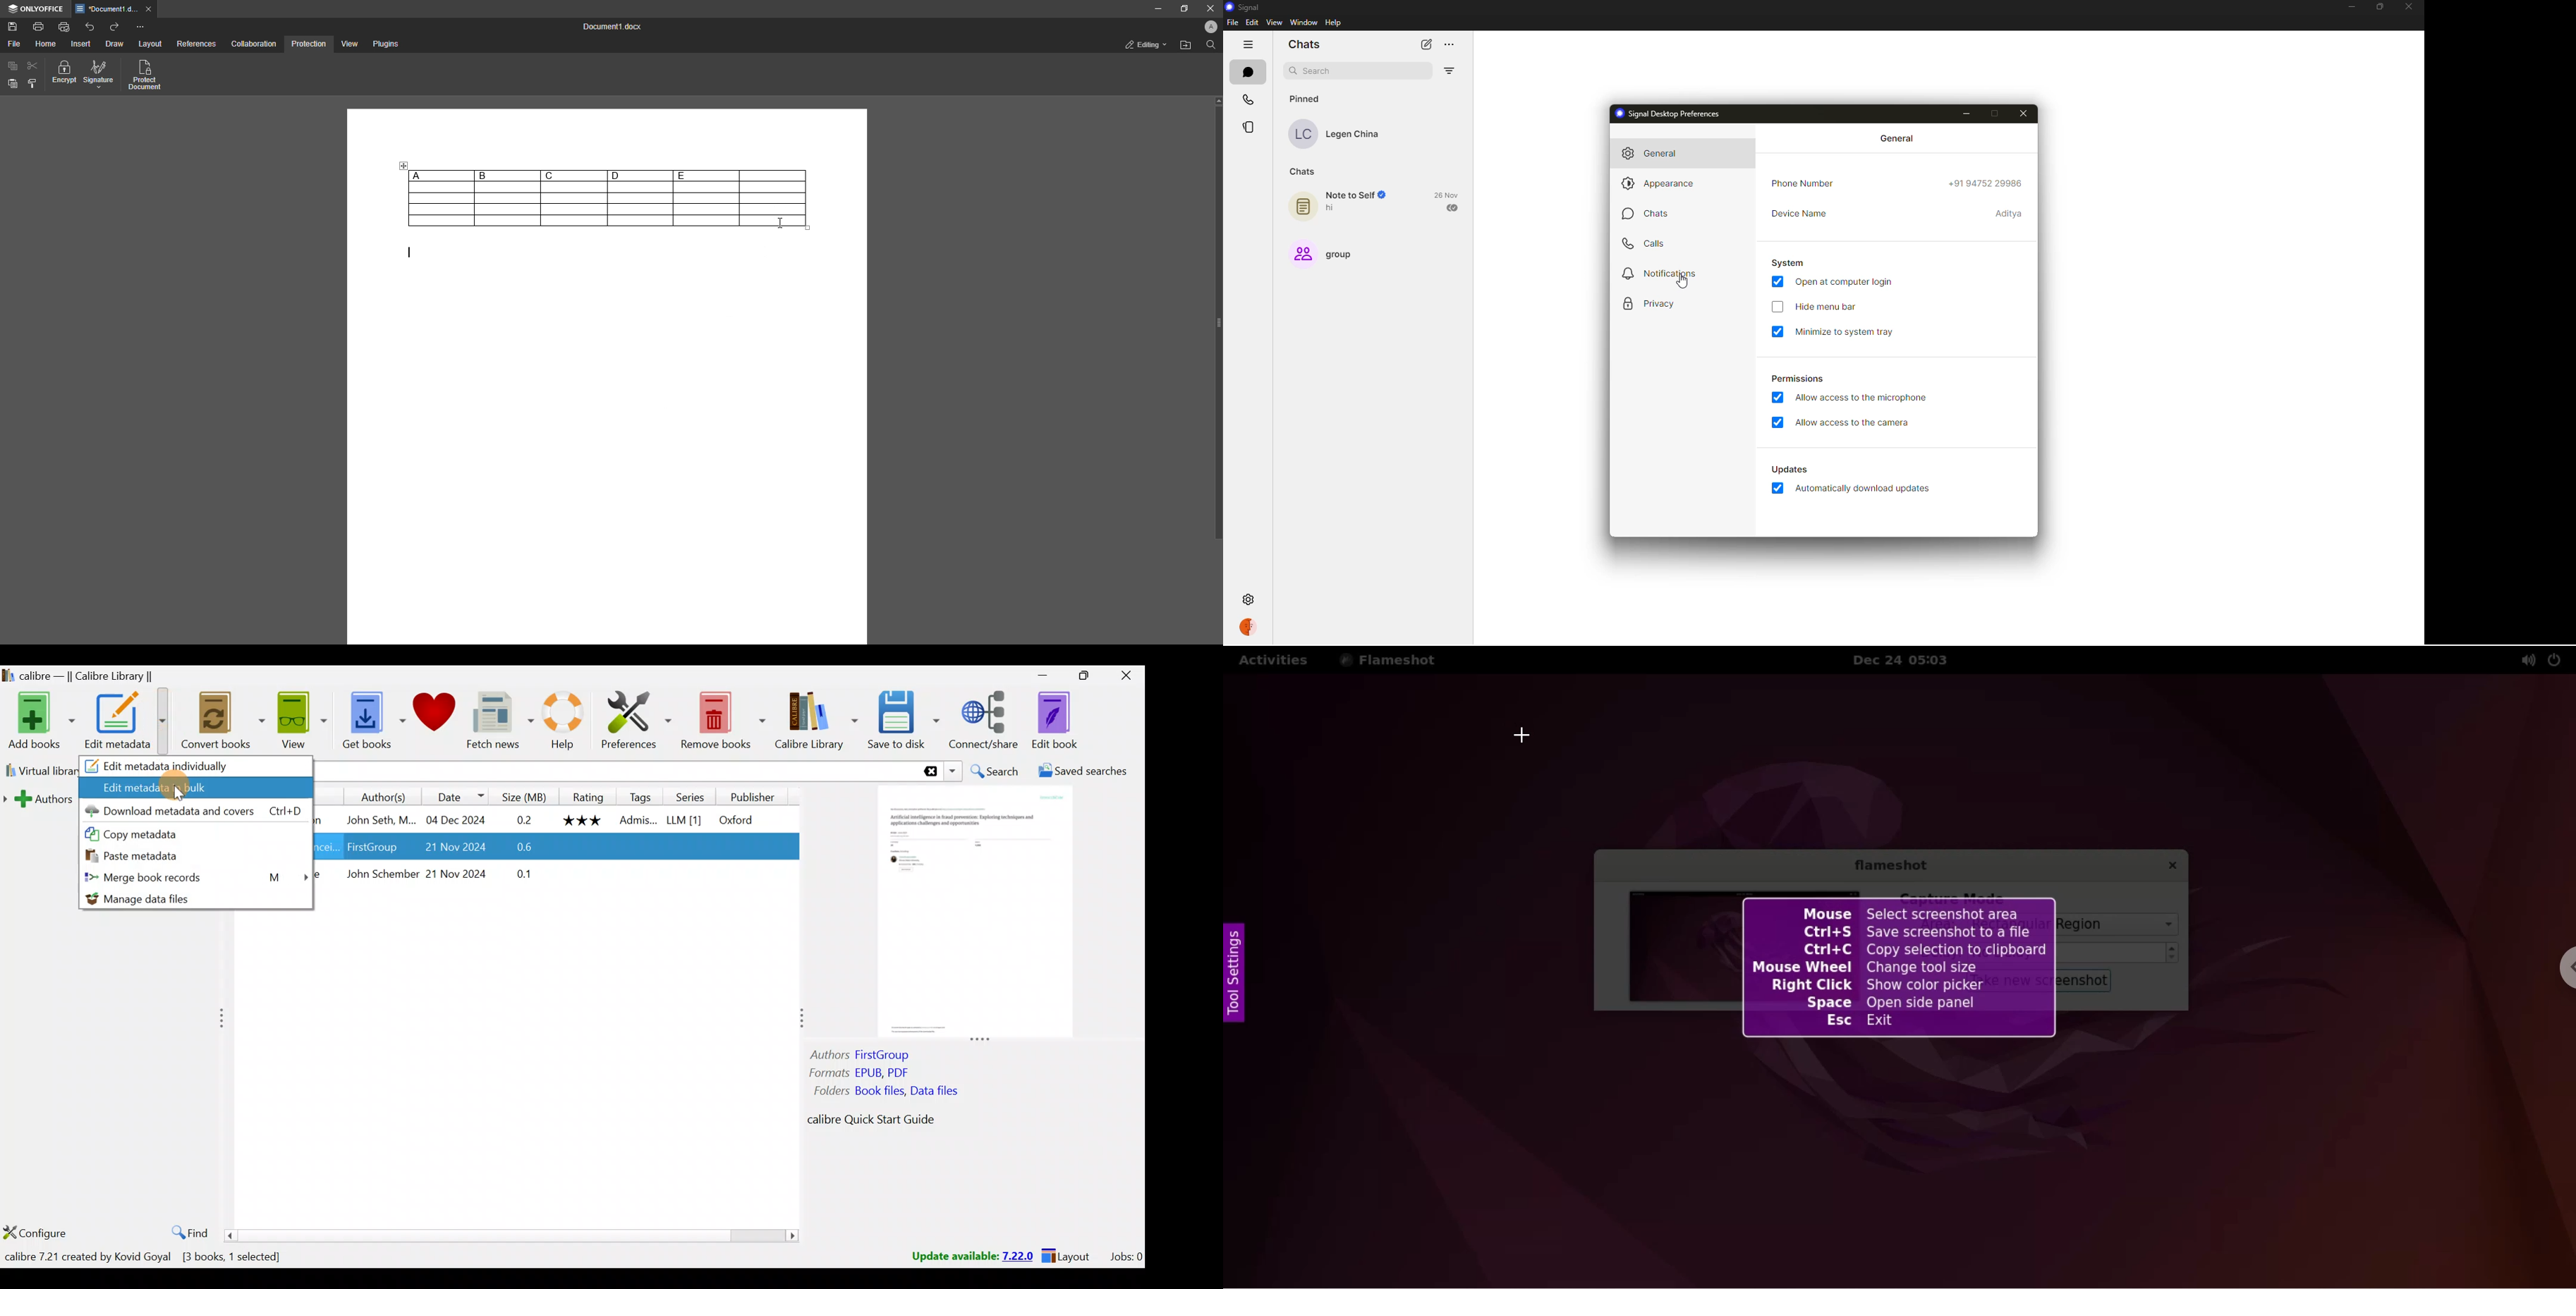 This screenshot has width=2576, height=1316. What do you see at coordinates (429, 721) in the screenshot?
I see `Donate` at bounding box center [429, 721].